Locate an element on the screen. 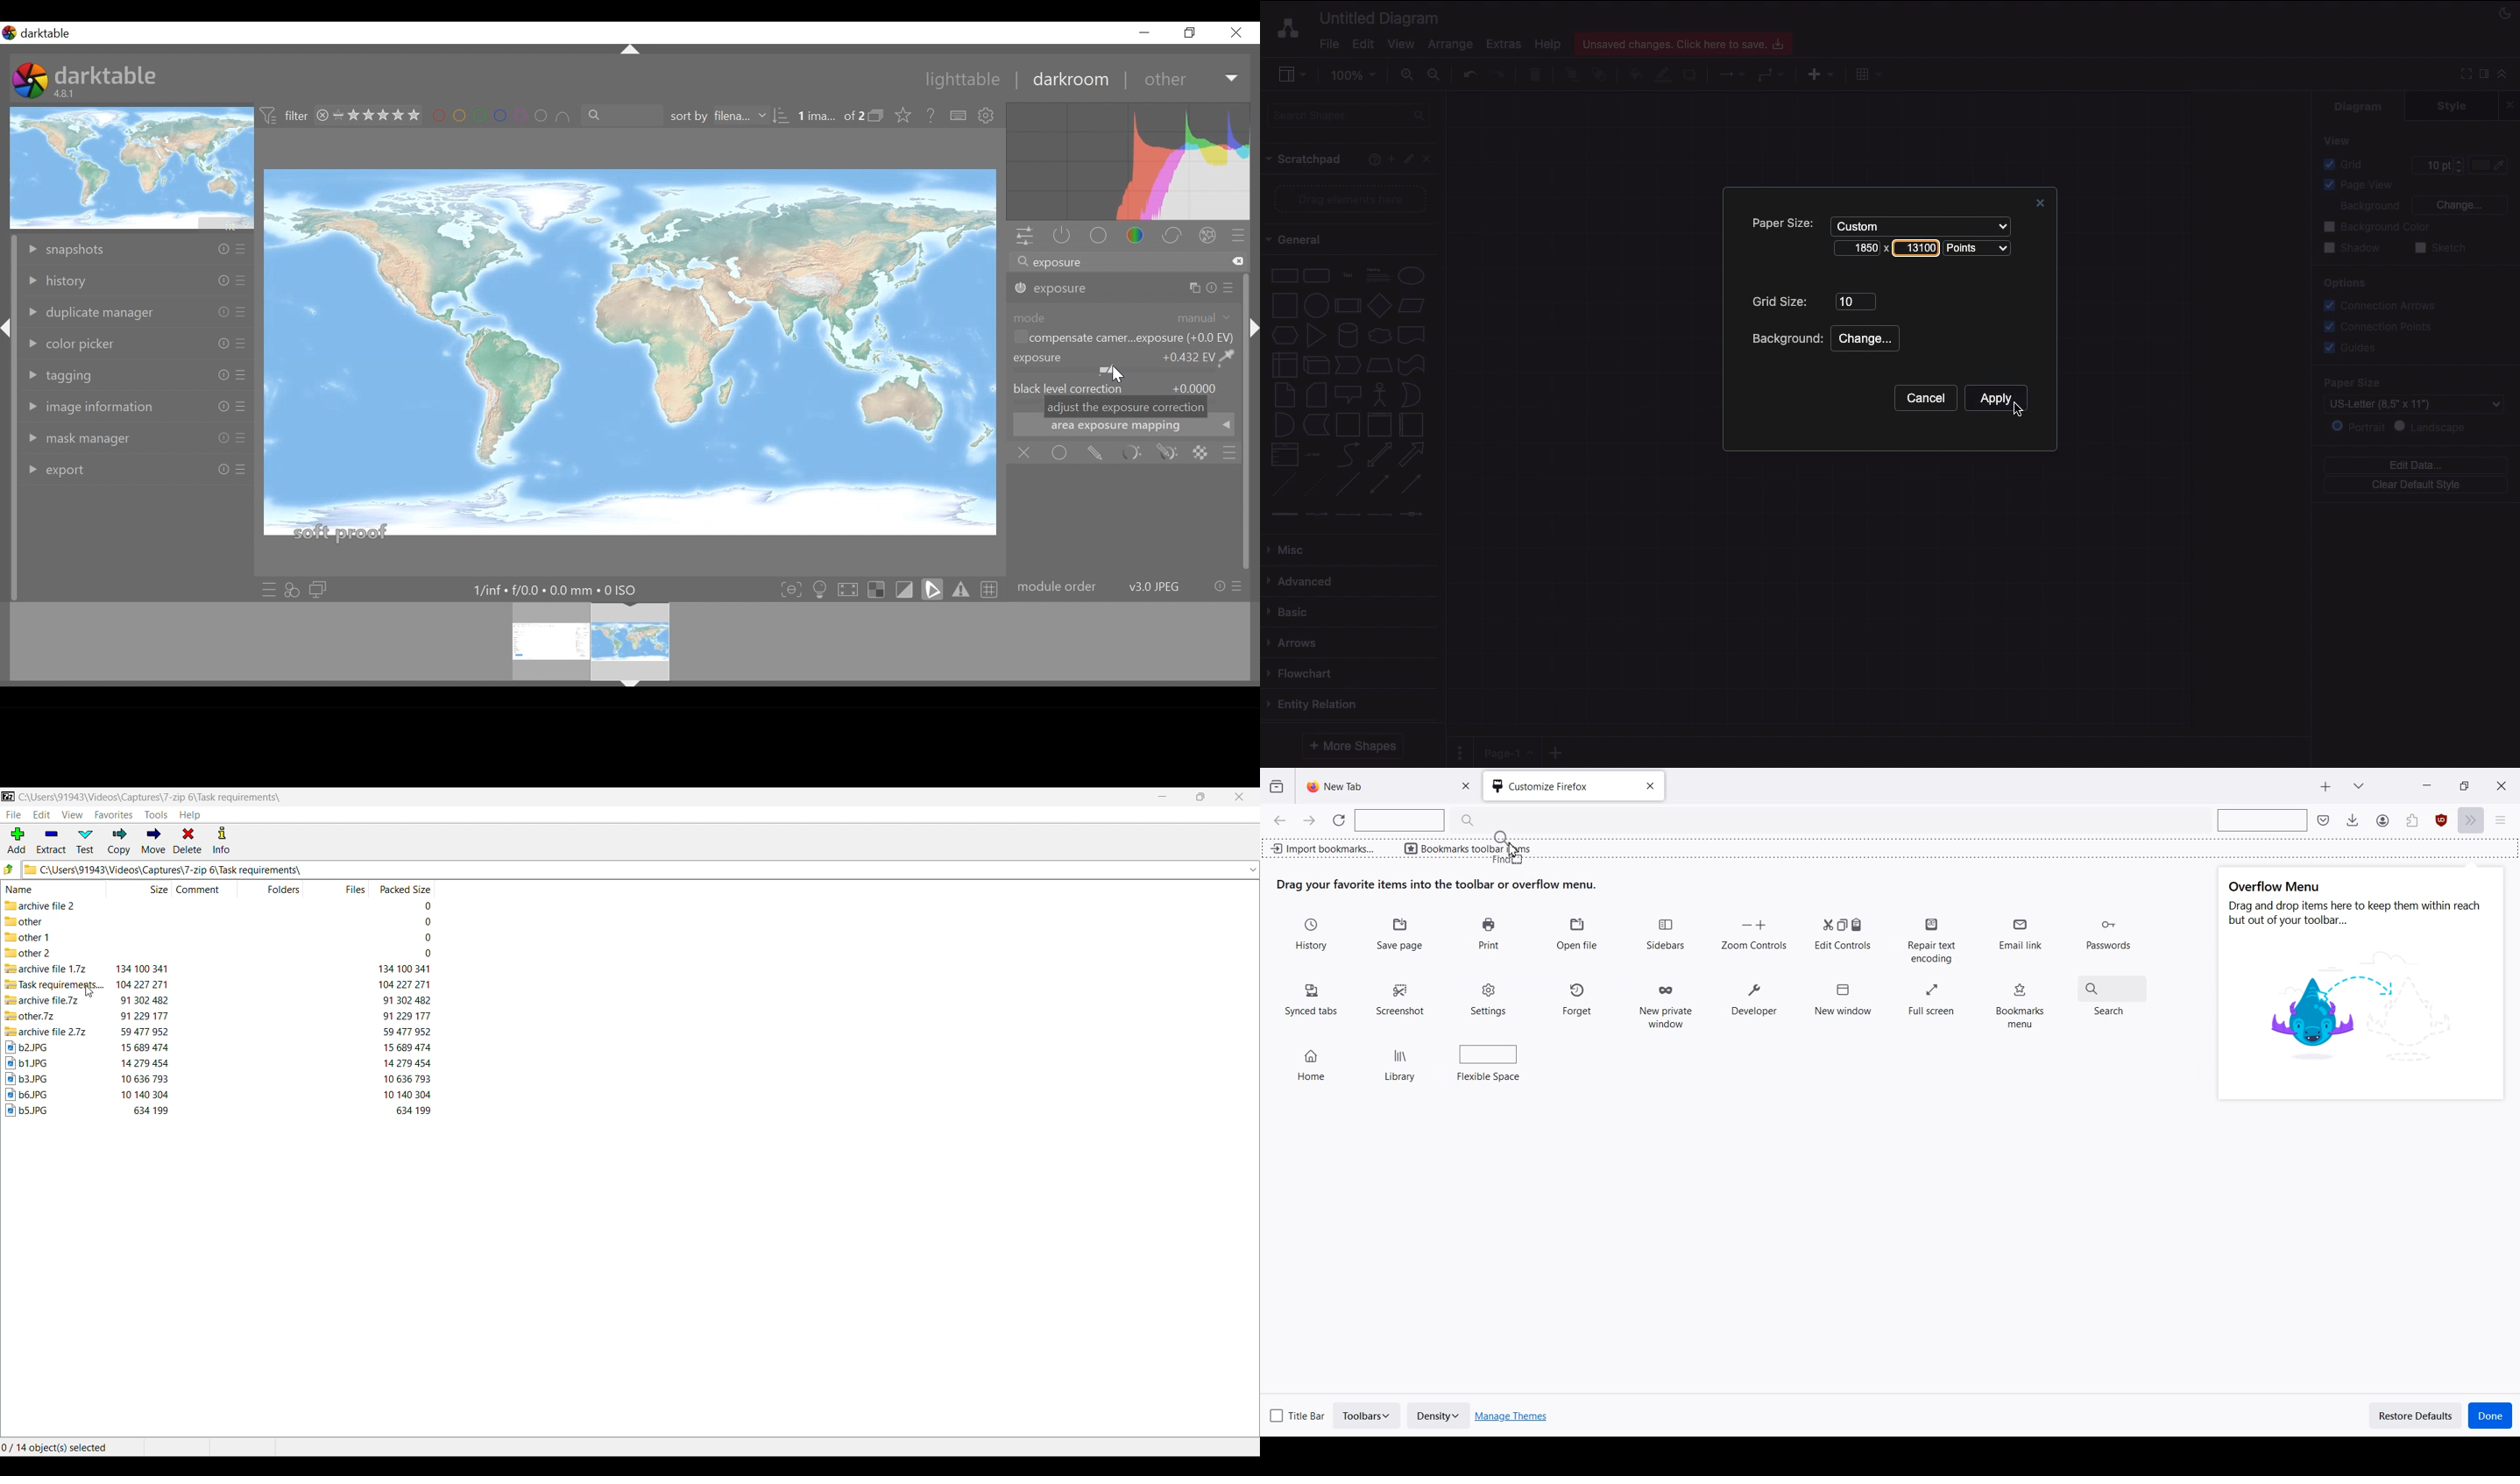 Image resolution: width=2520 pixels, height=1484 pixels. Minimize is located at coordinates (2427, 785).